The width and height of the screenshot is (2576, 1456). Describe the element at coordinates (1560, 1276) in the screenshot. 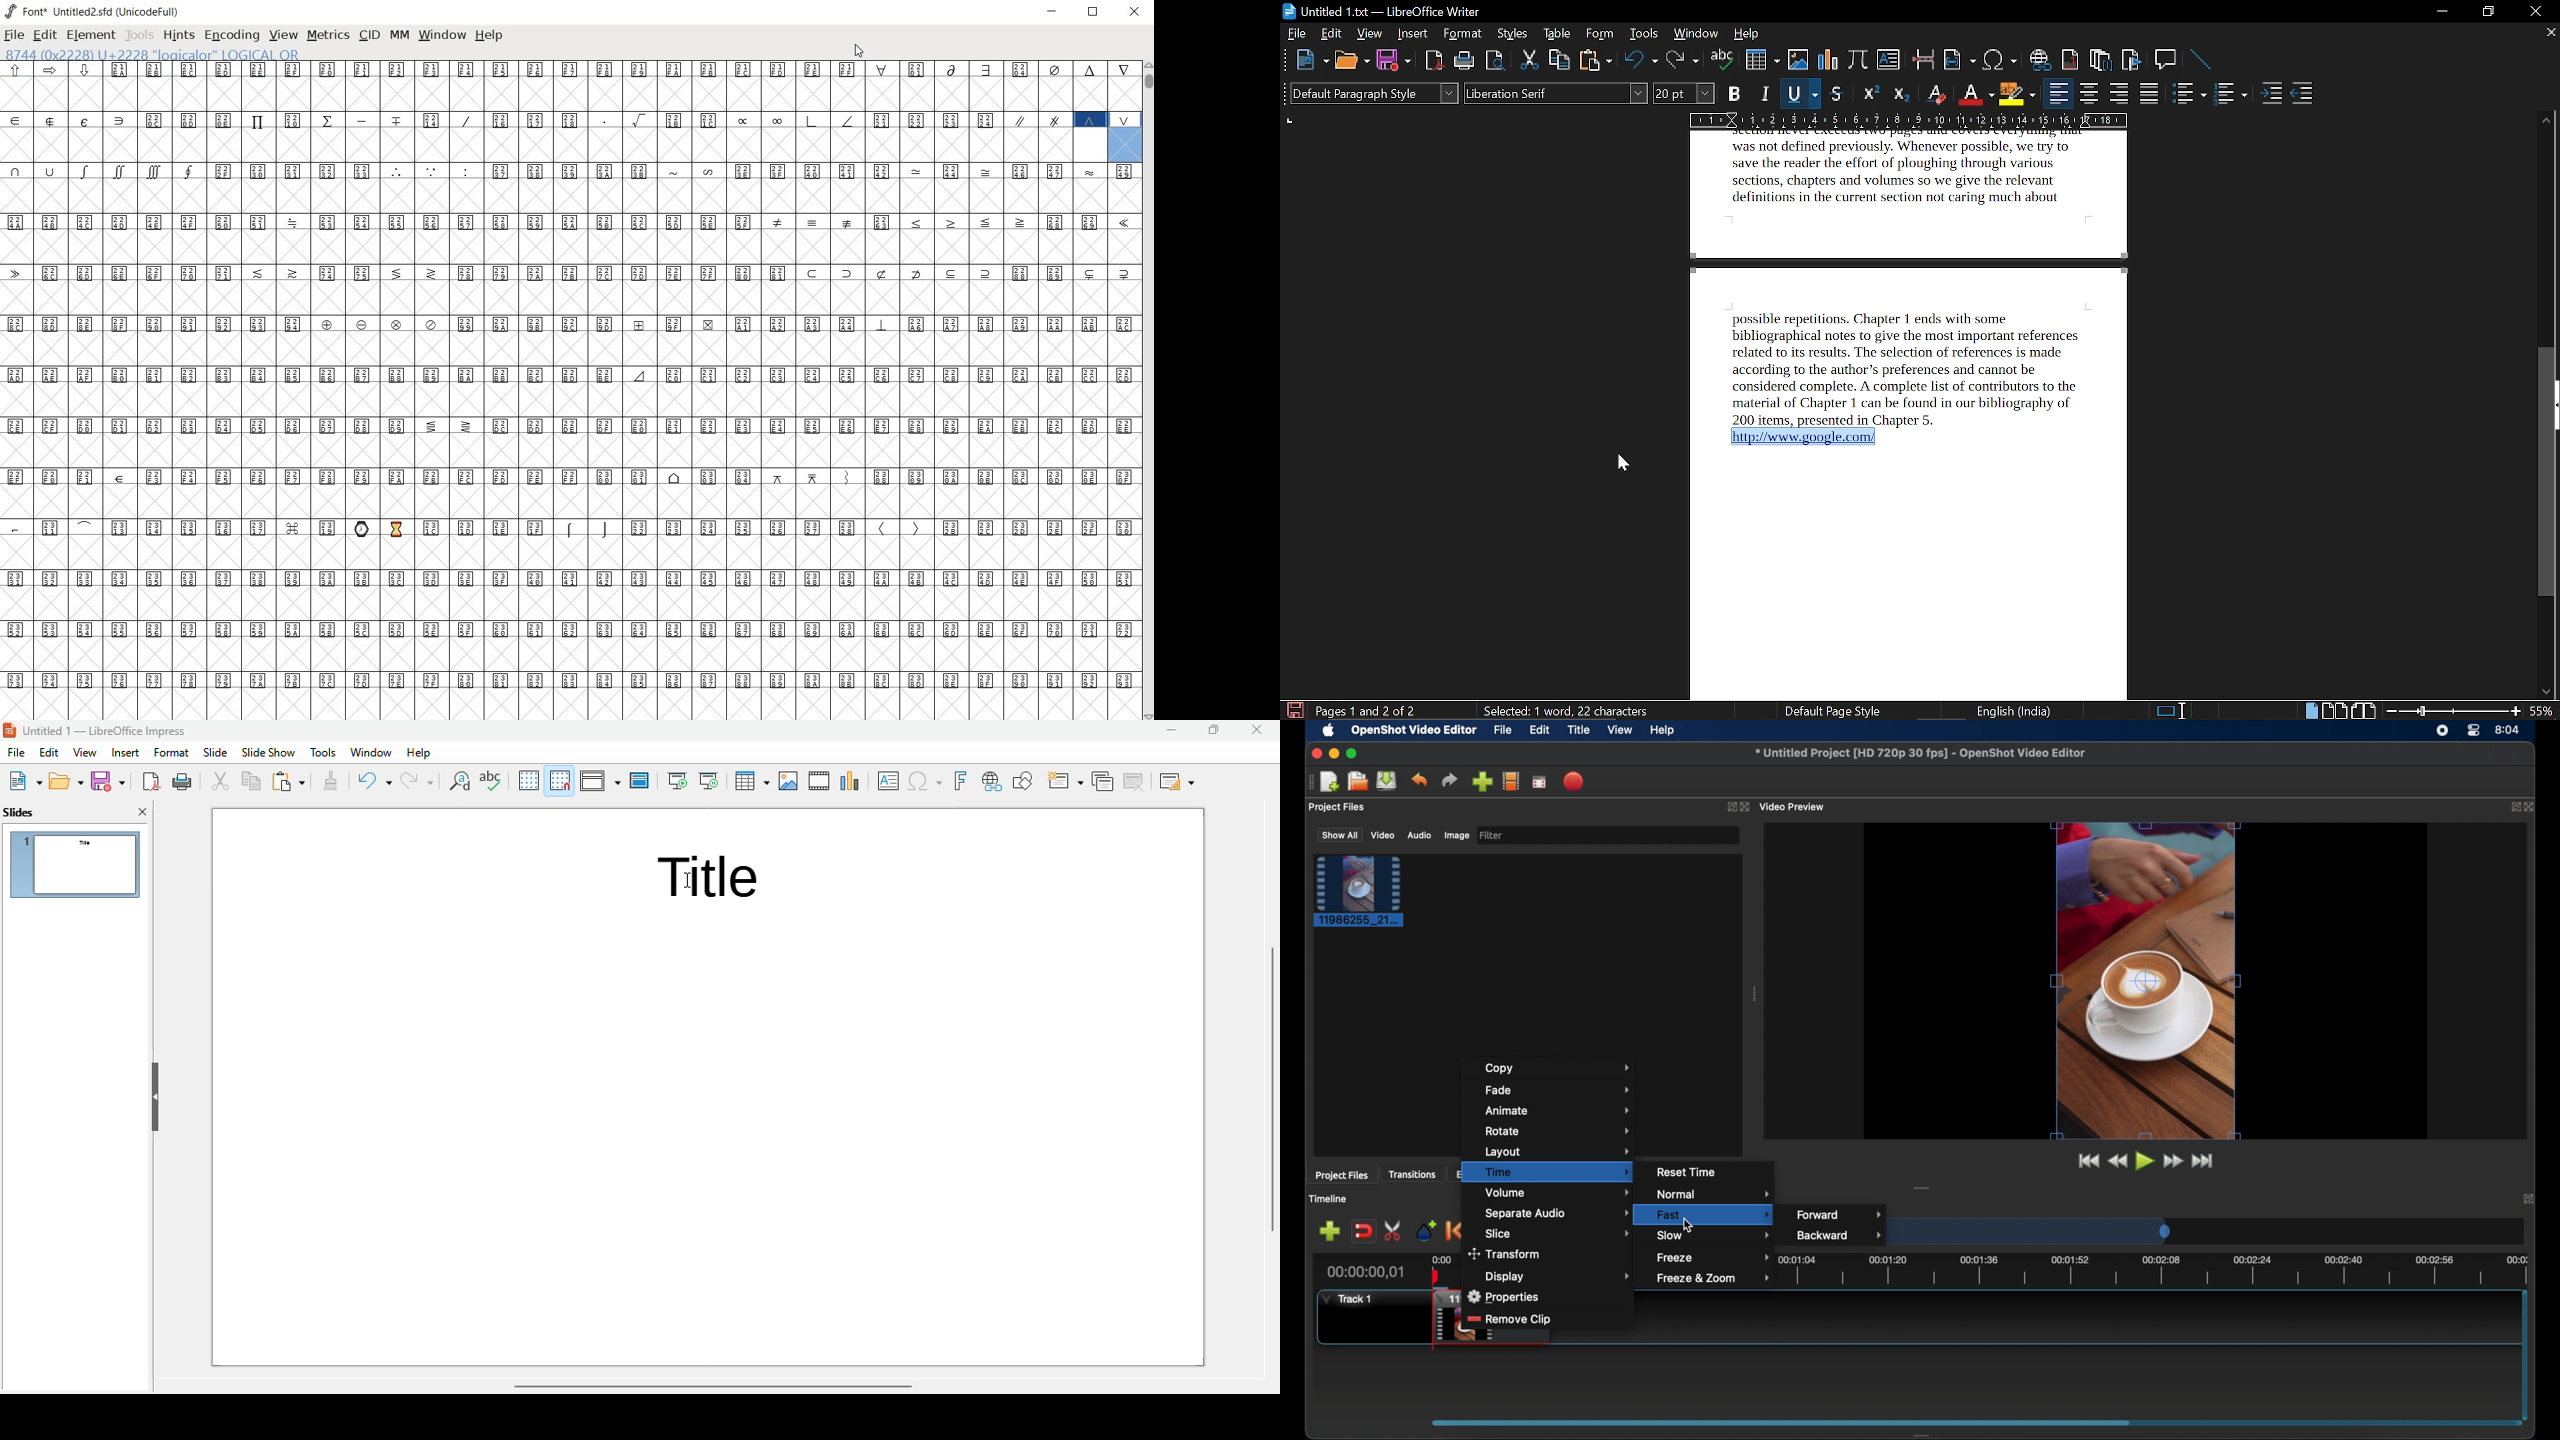

I see `display` at that location.